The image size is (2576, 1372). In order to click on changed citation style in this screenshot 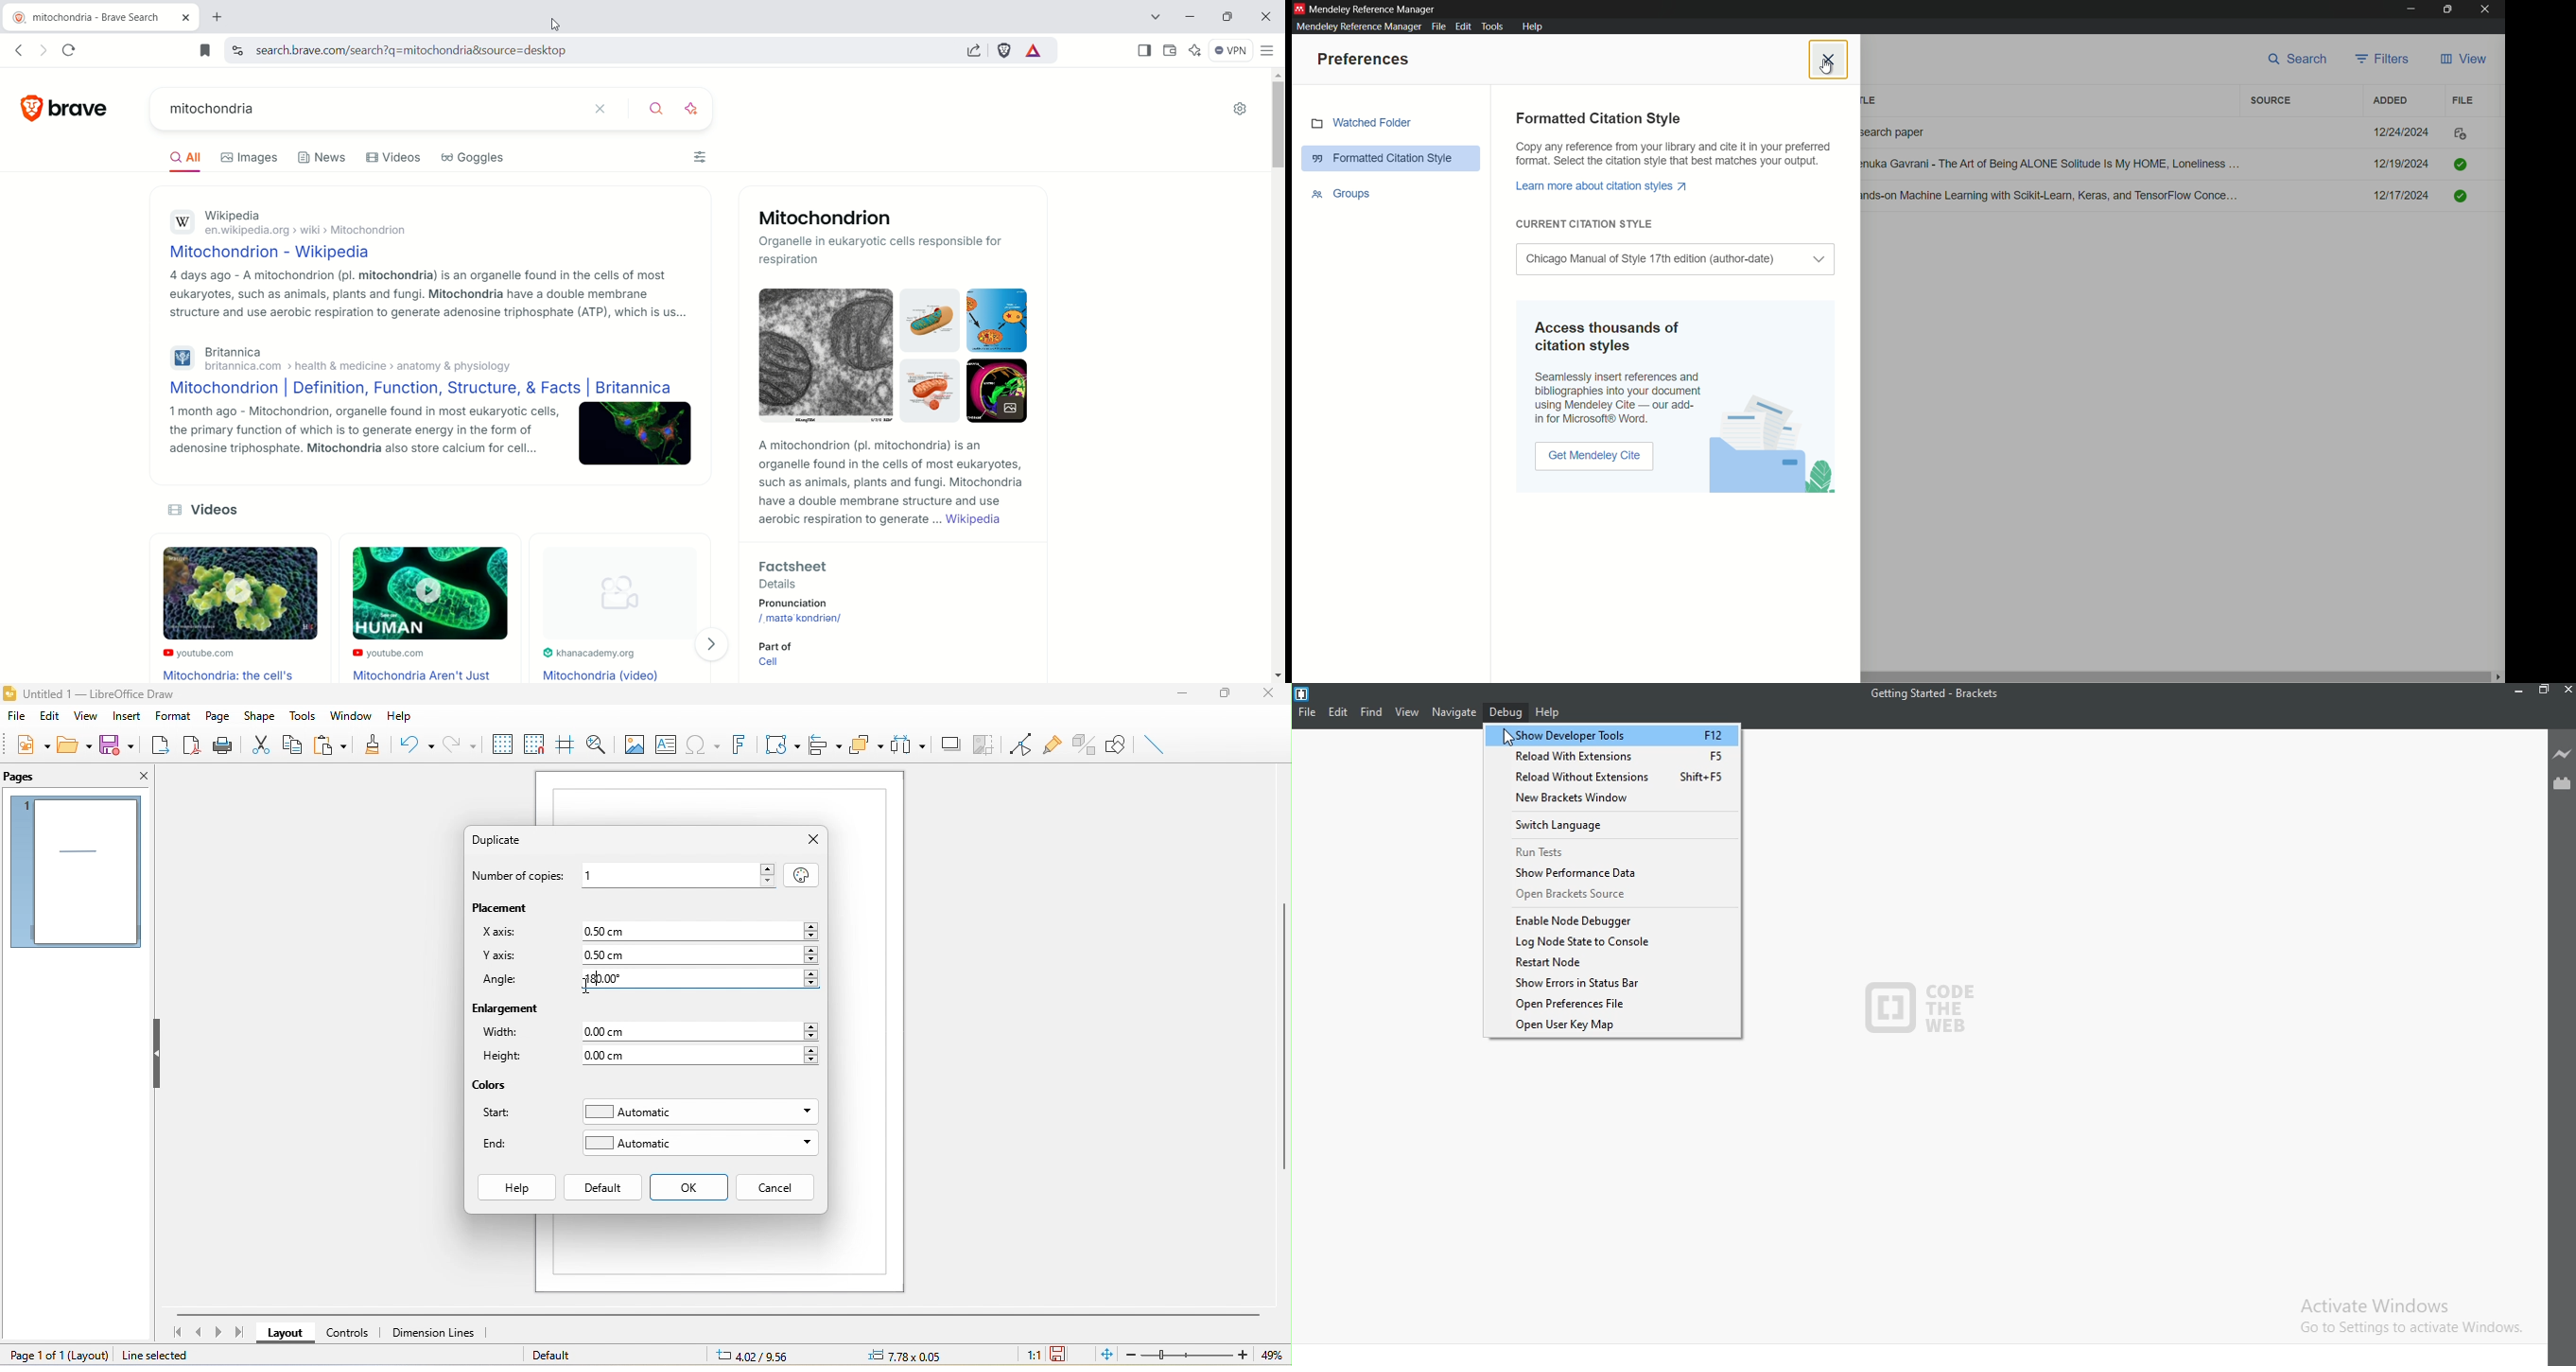, I will do `click(1657, 259)`.